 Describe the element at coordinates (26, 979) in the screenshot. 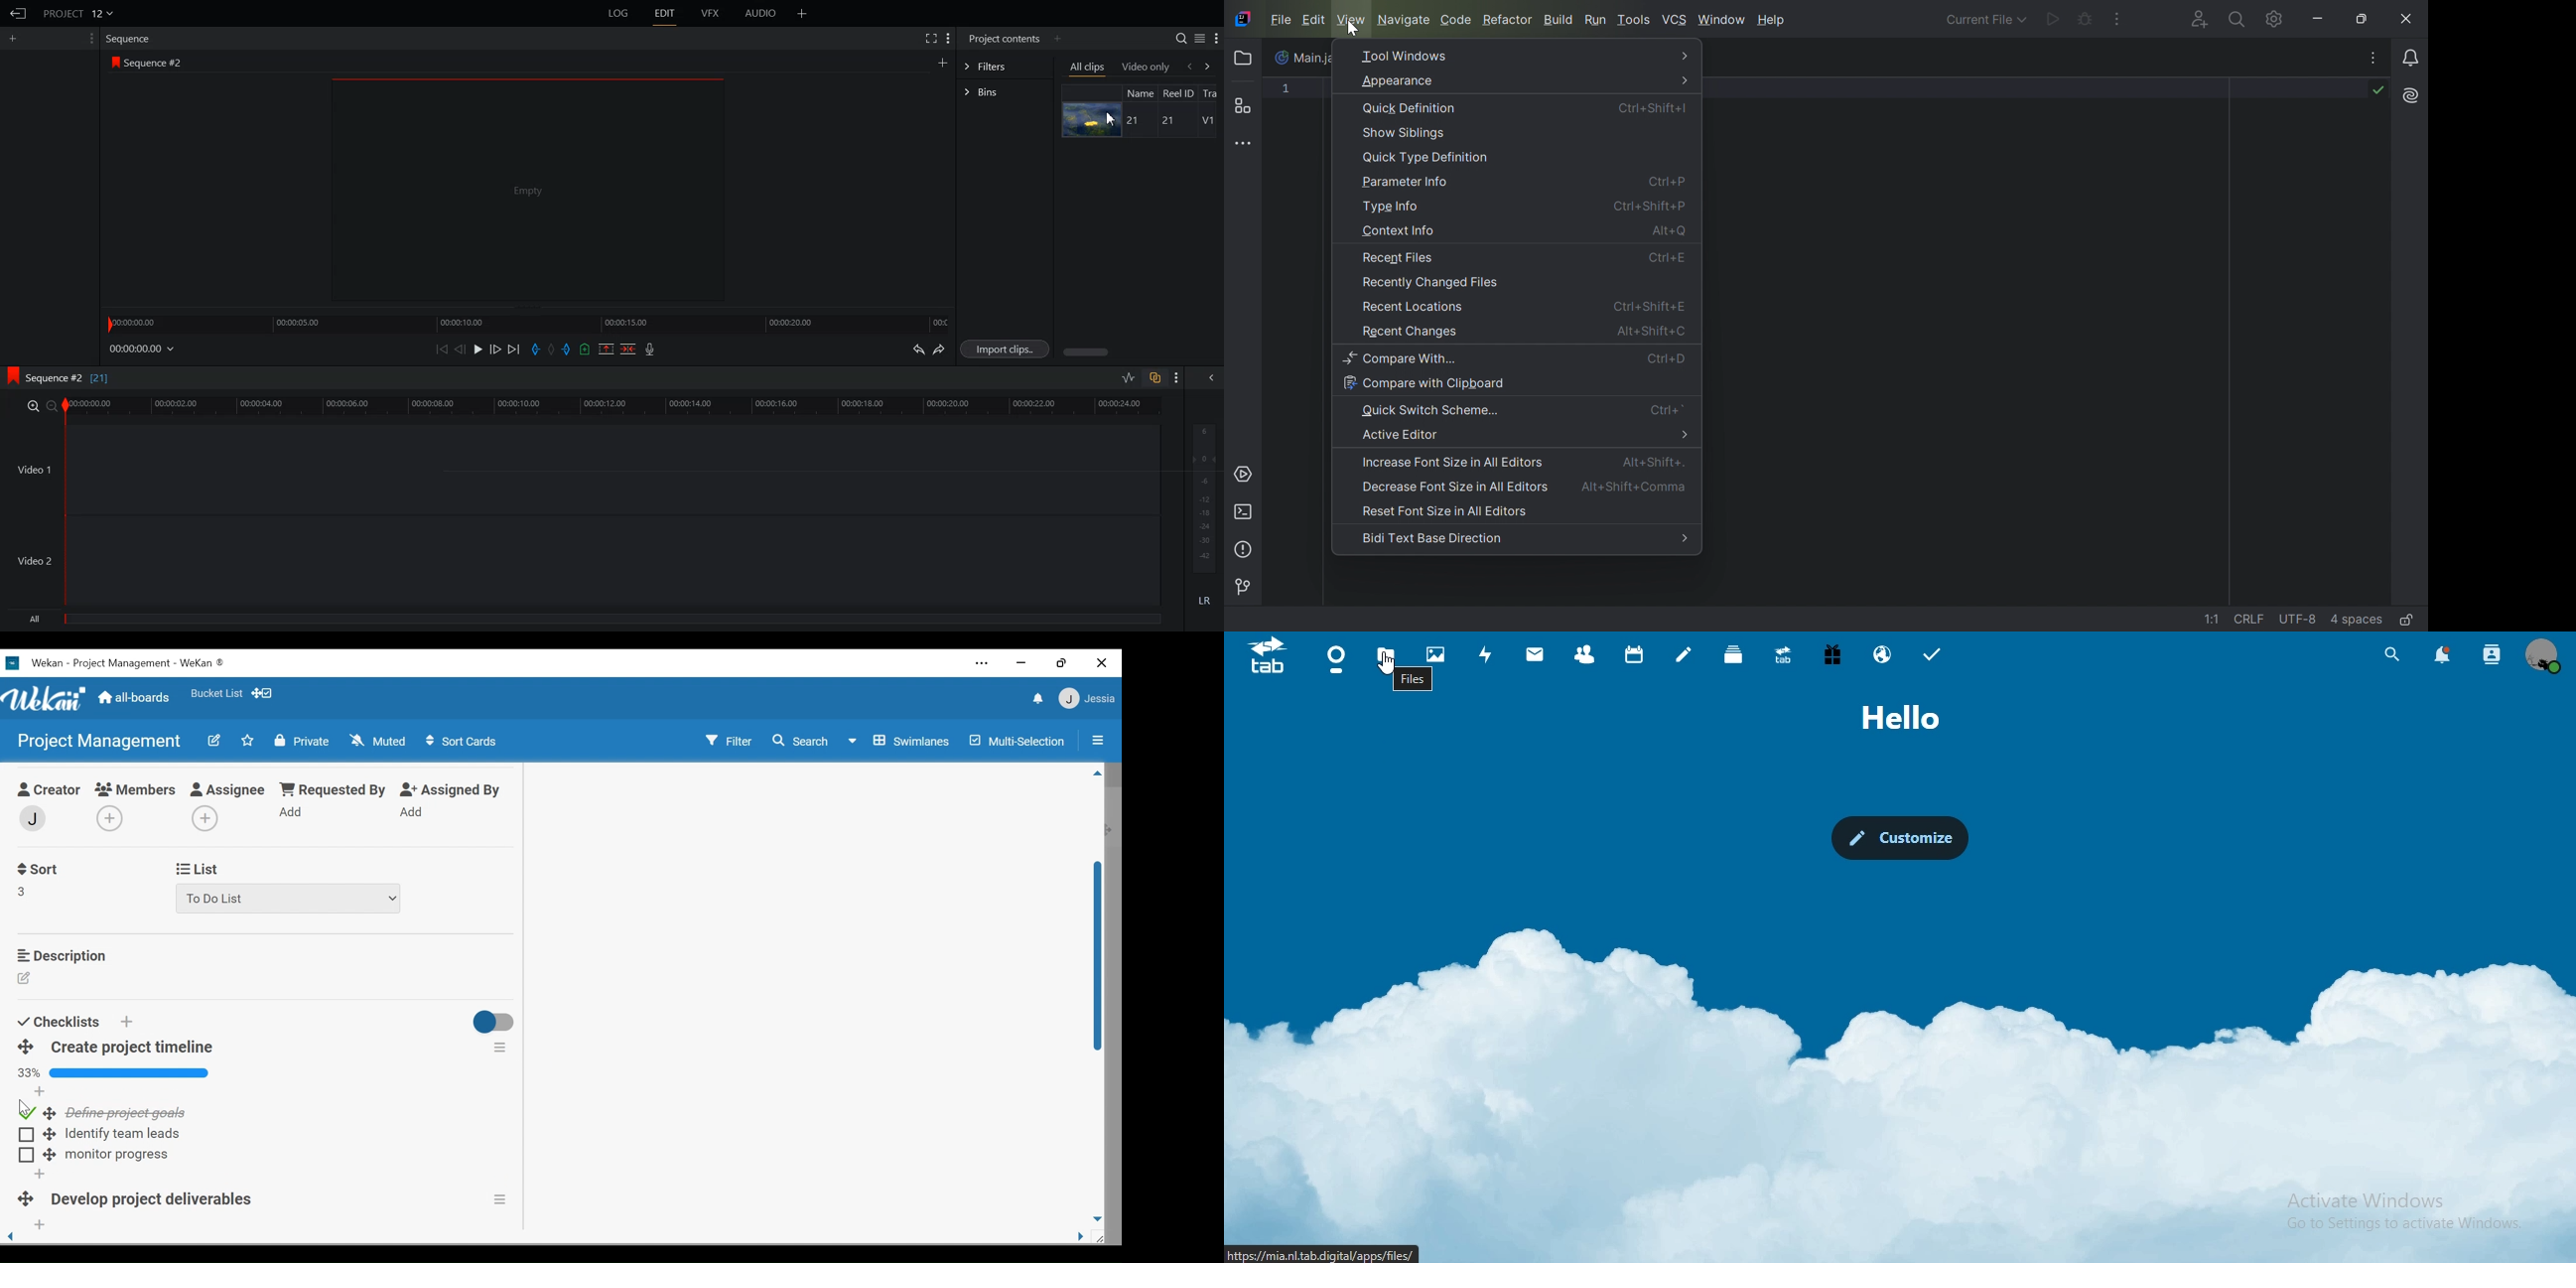

I see `Edit` at that location.